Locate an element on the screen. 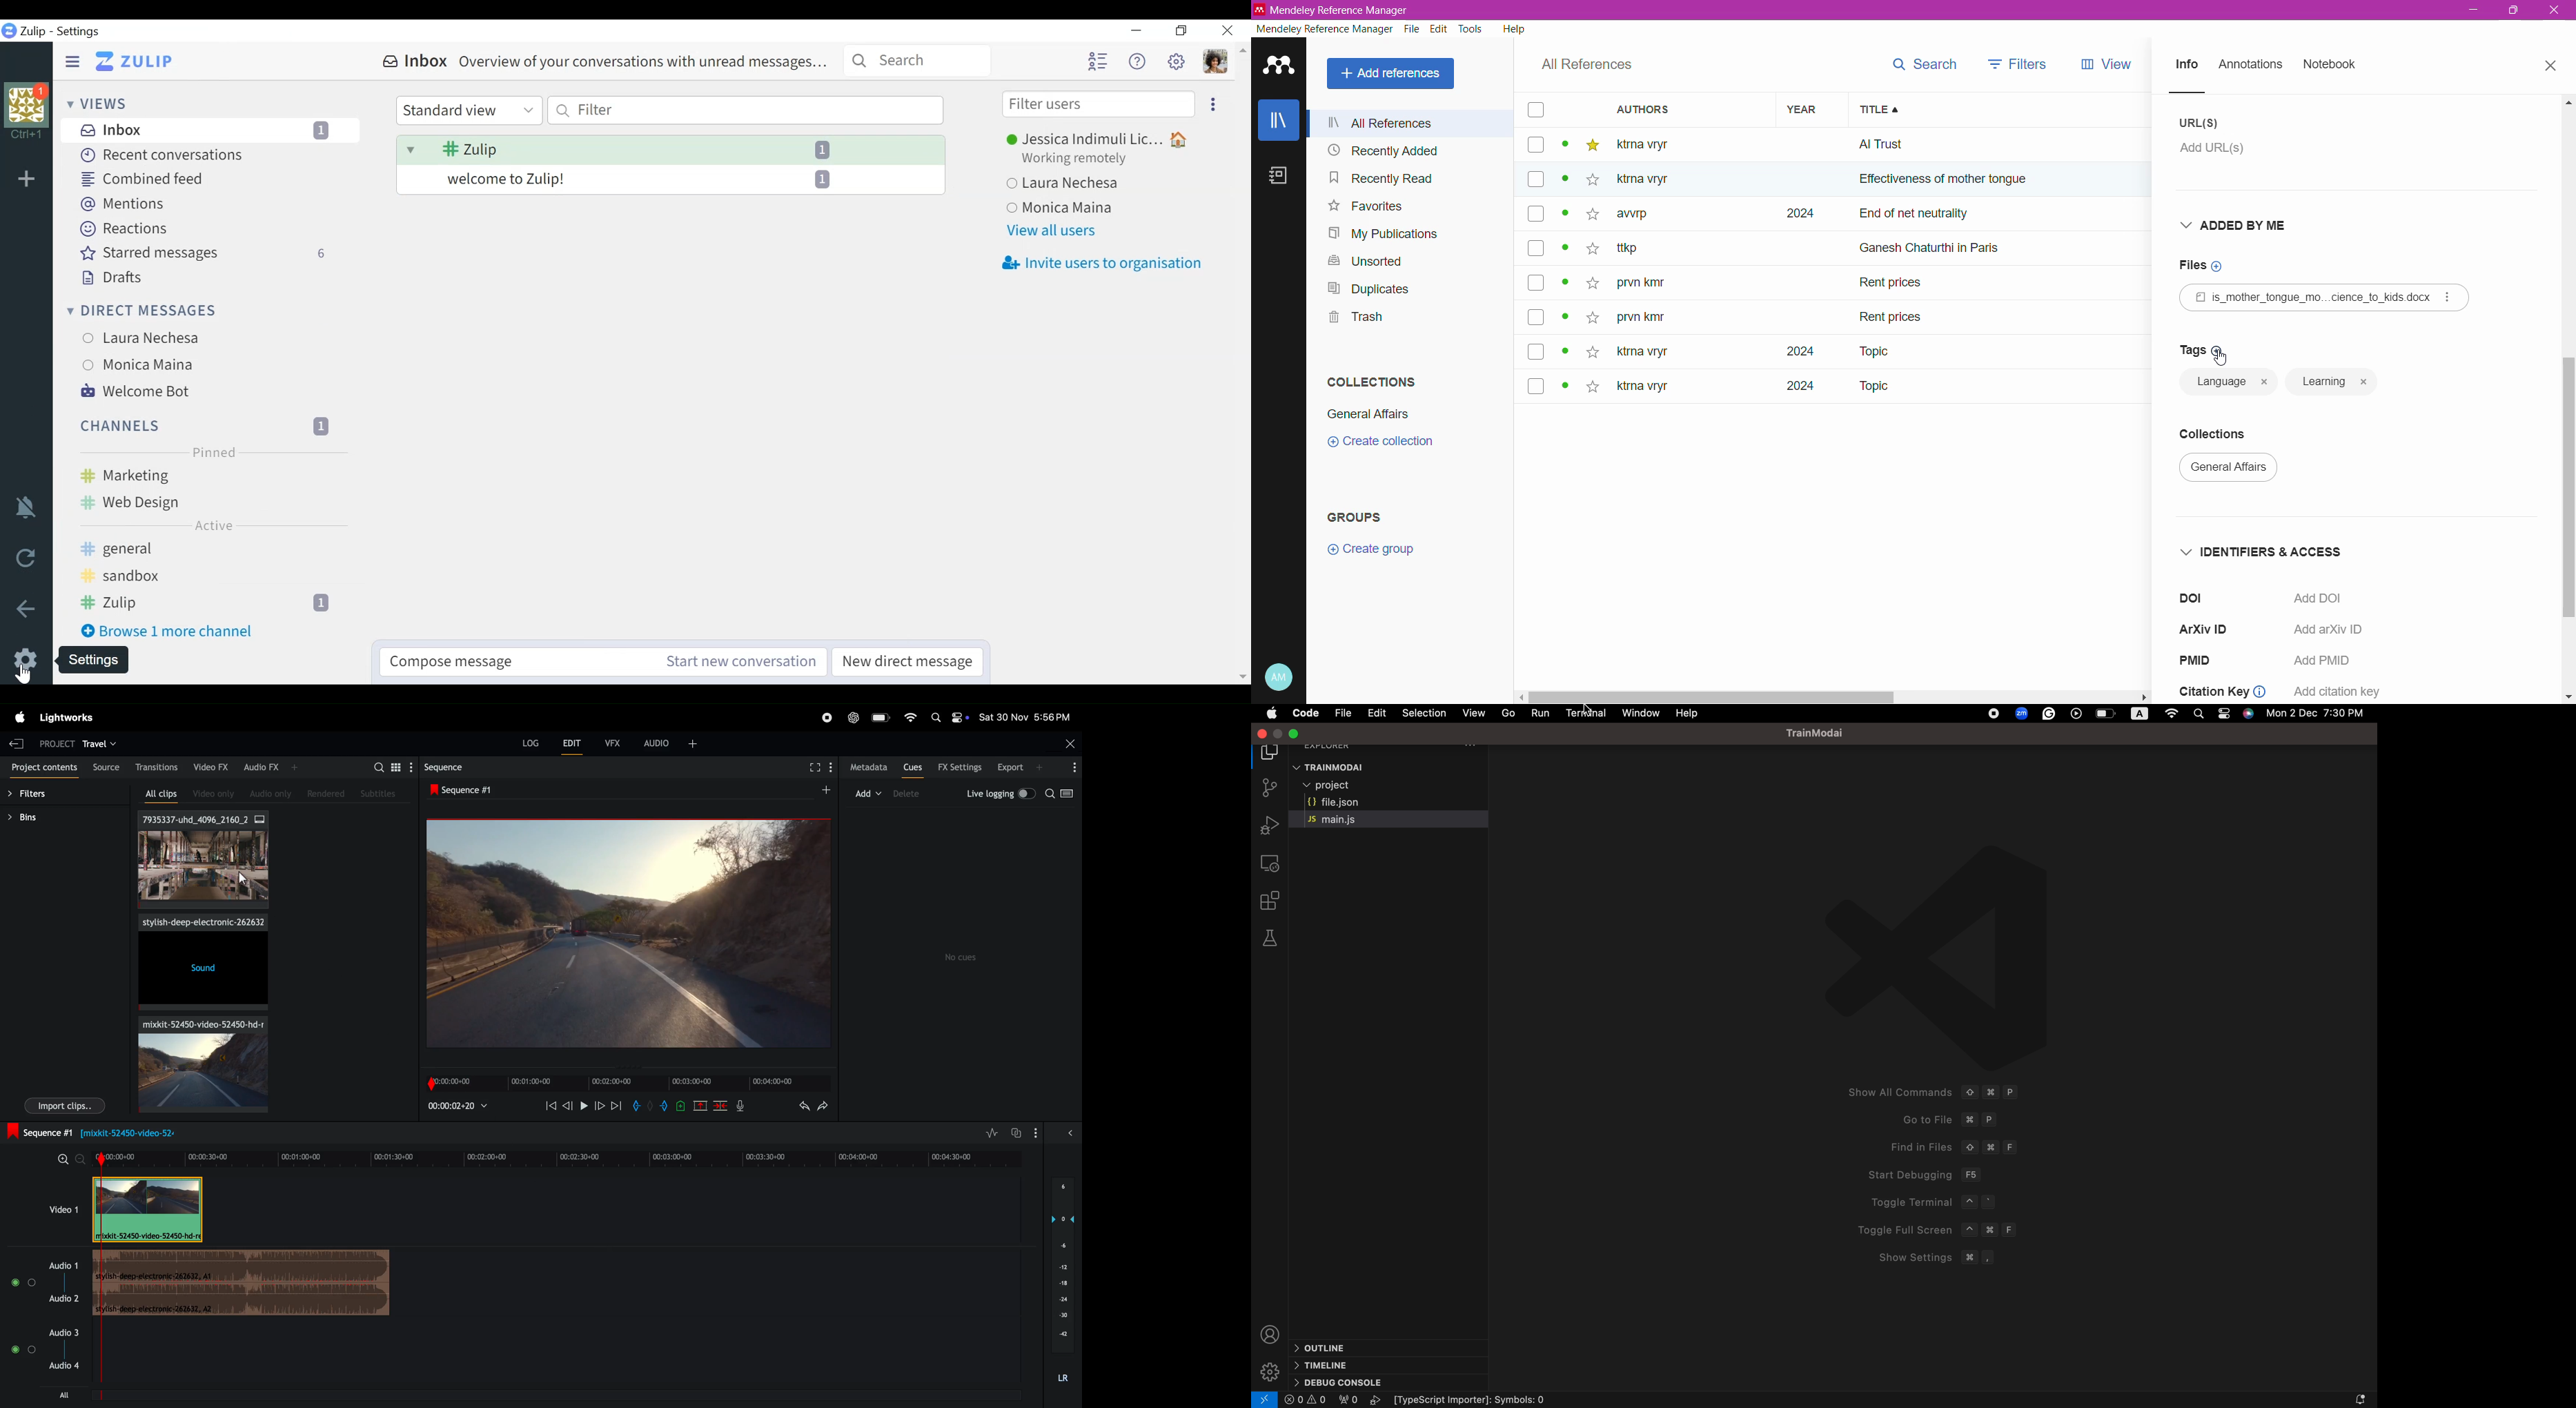  Siri is located at coordinates (2249, 715).